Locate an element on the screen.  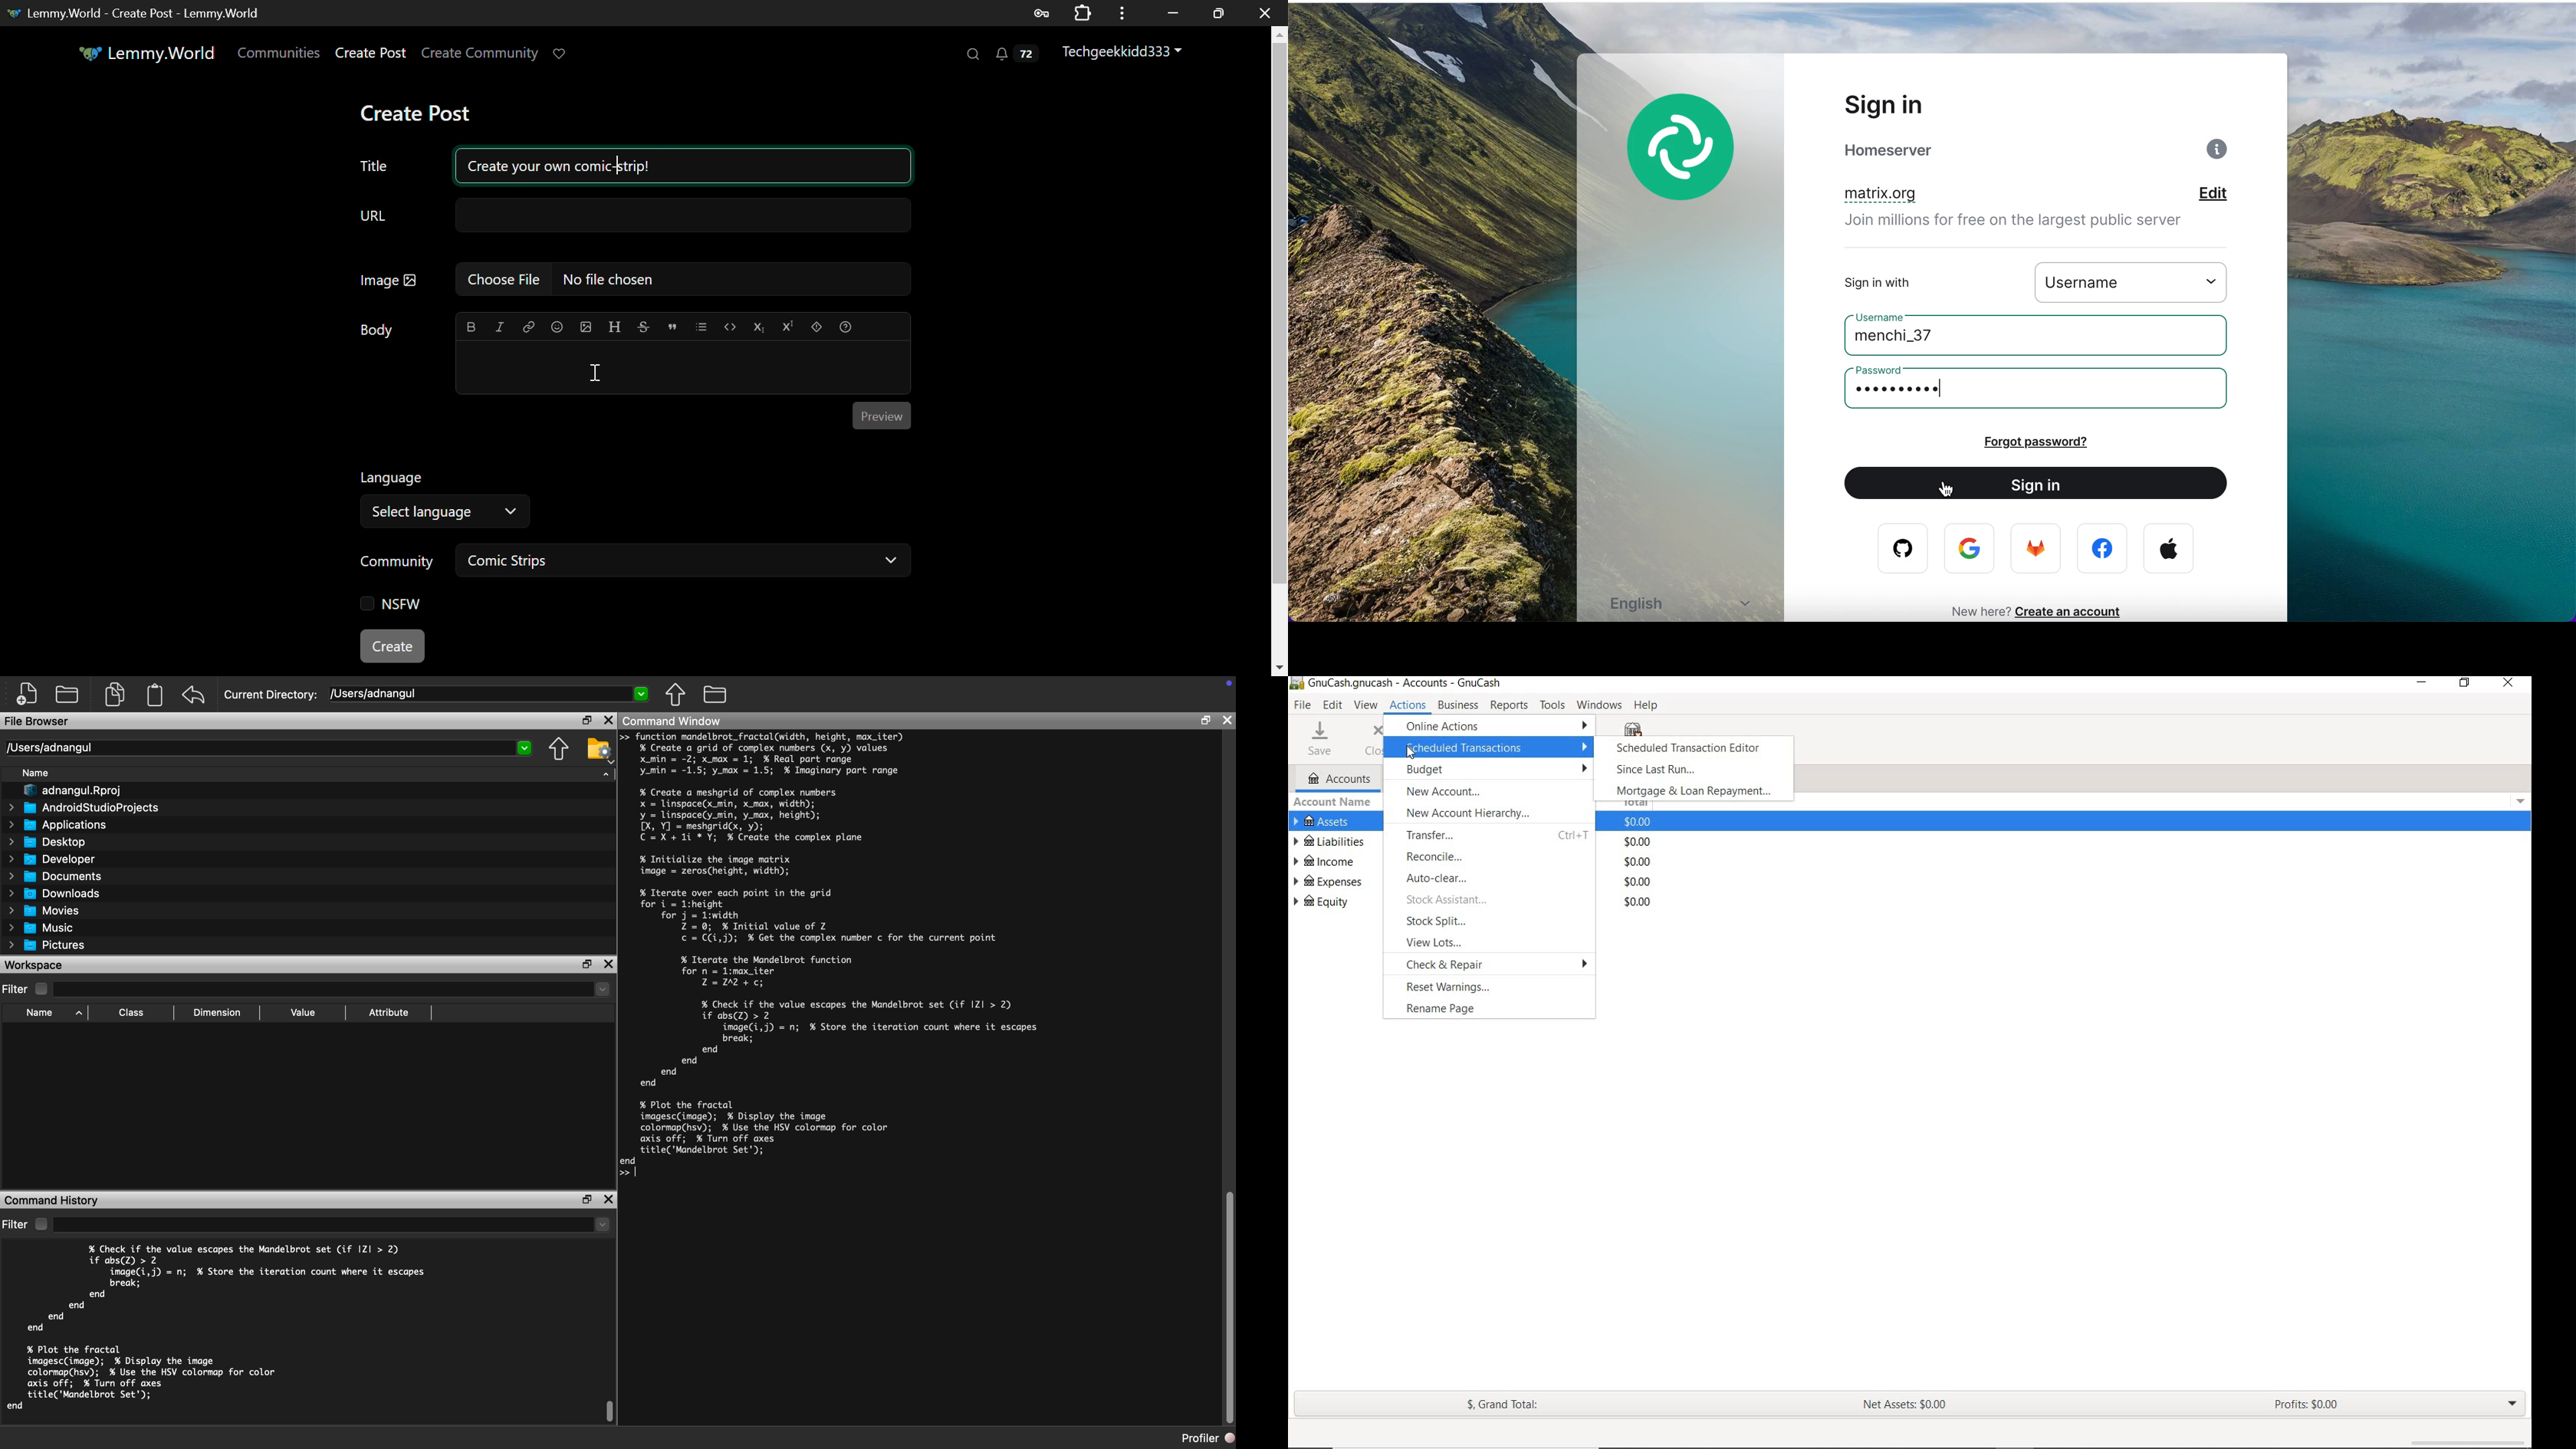
Restore Down is located at coordinates (1206, 720).